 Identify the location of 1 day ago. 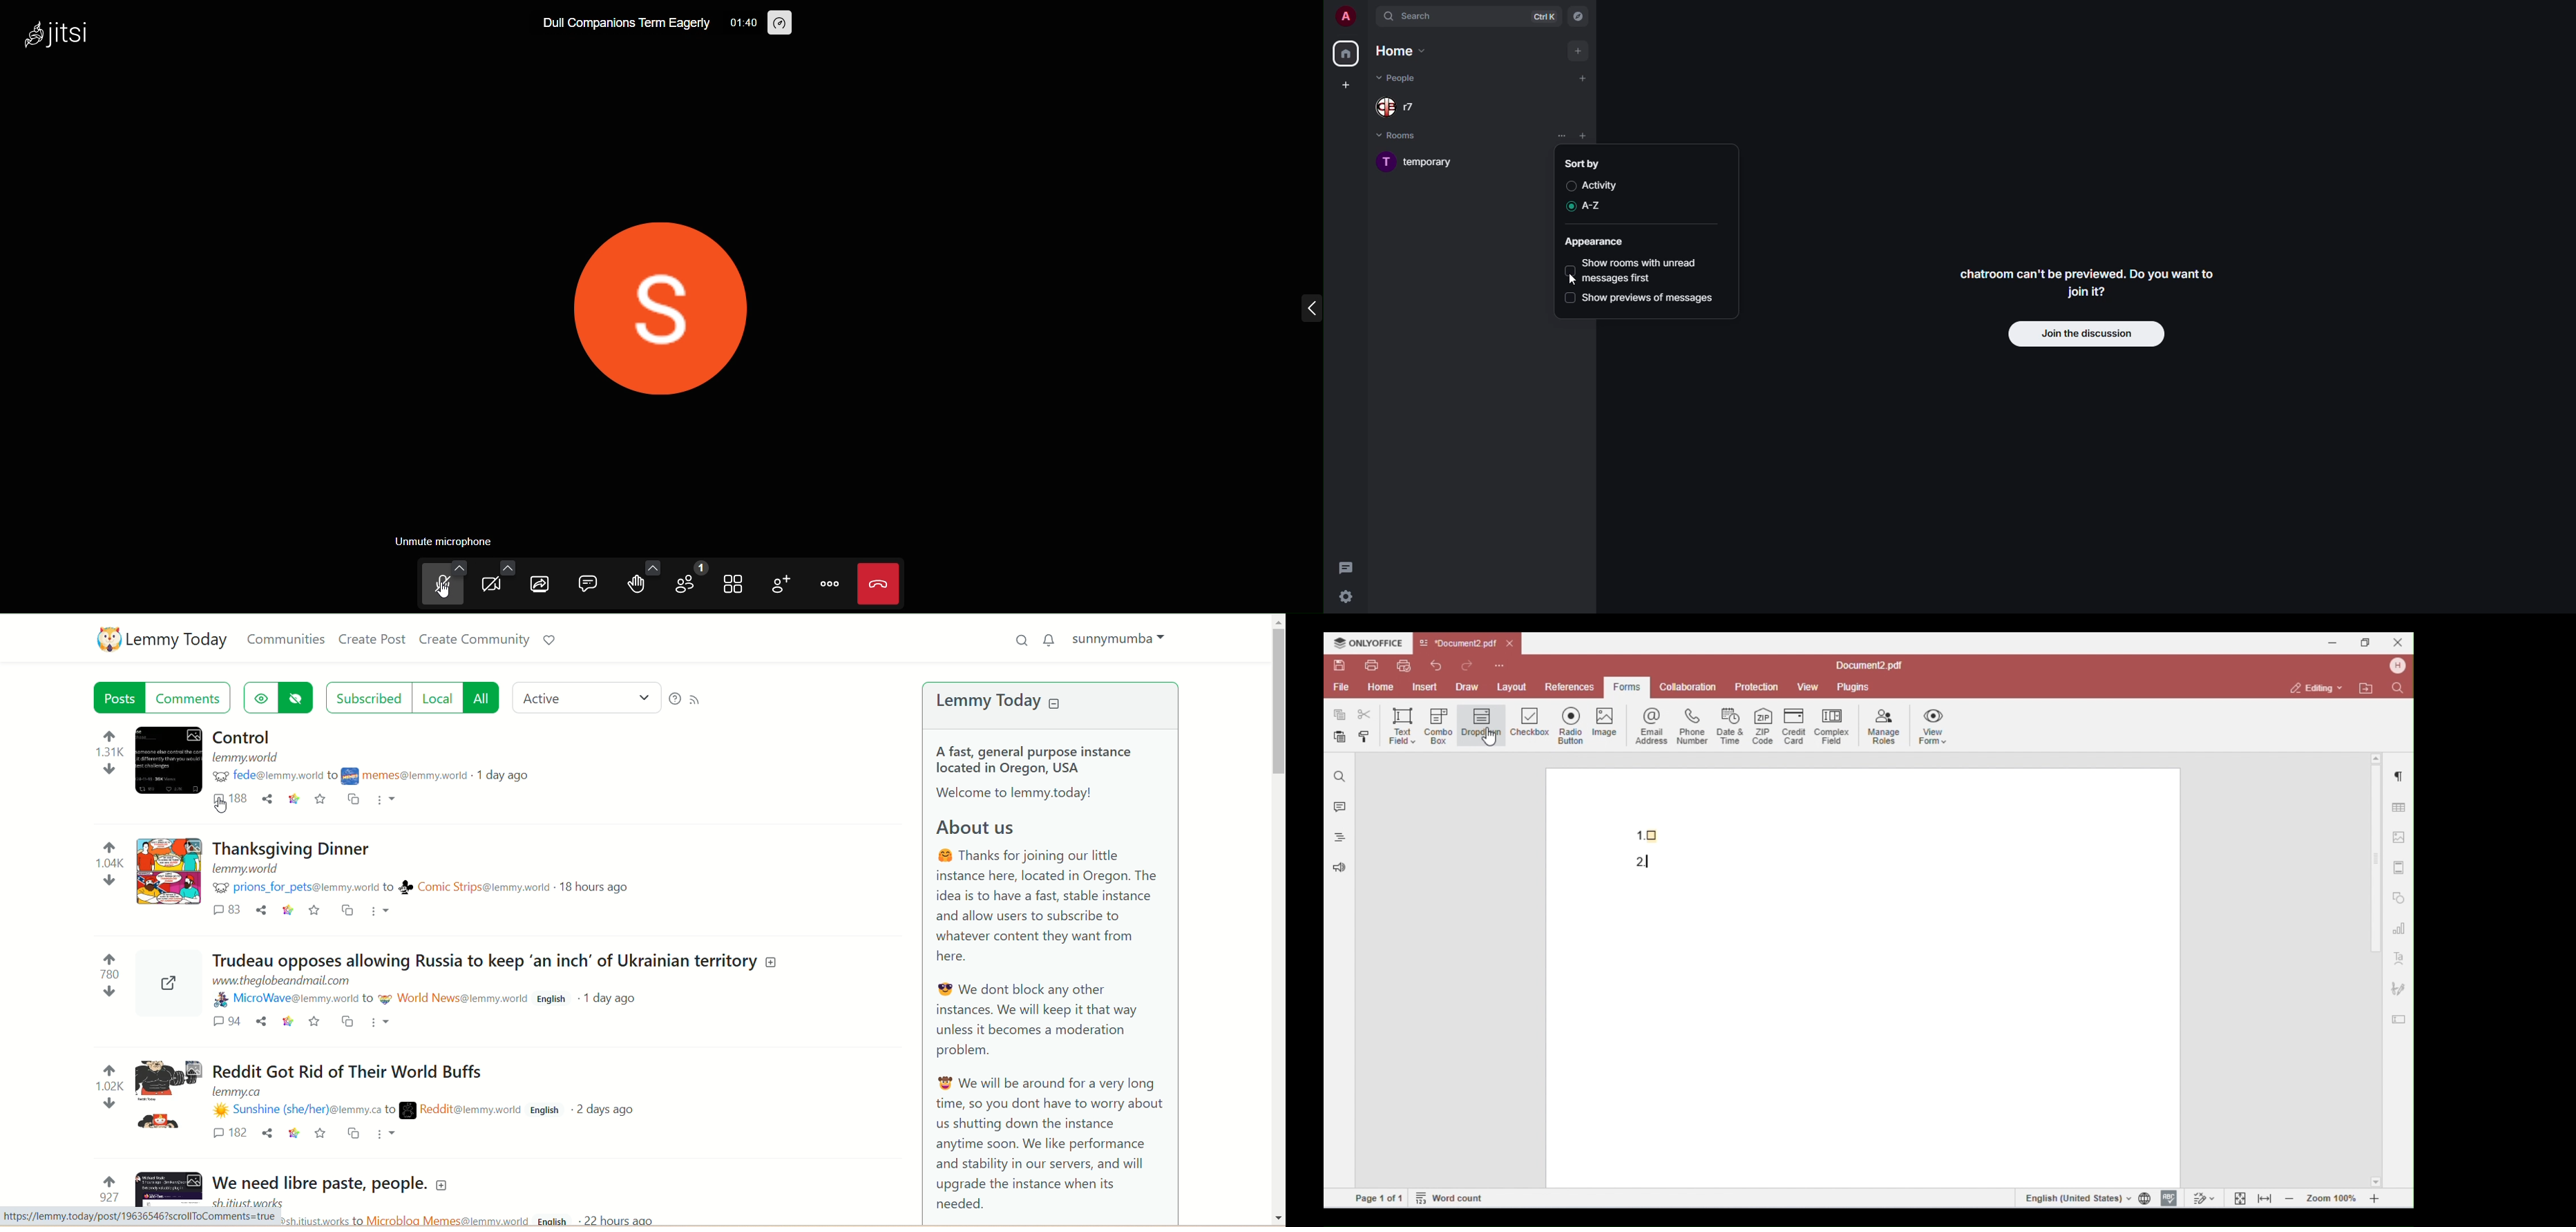
(506, 776).